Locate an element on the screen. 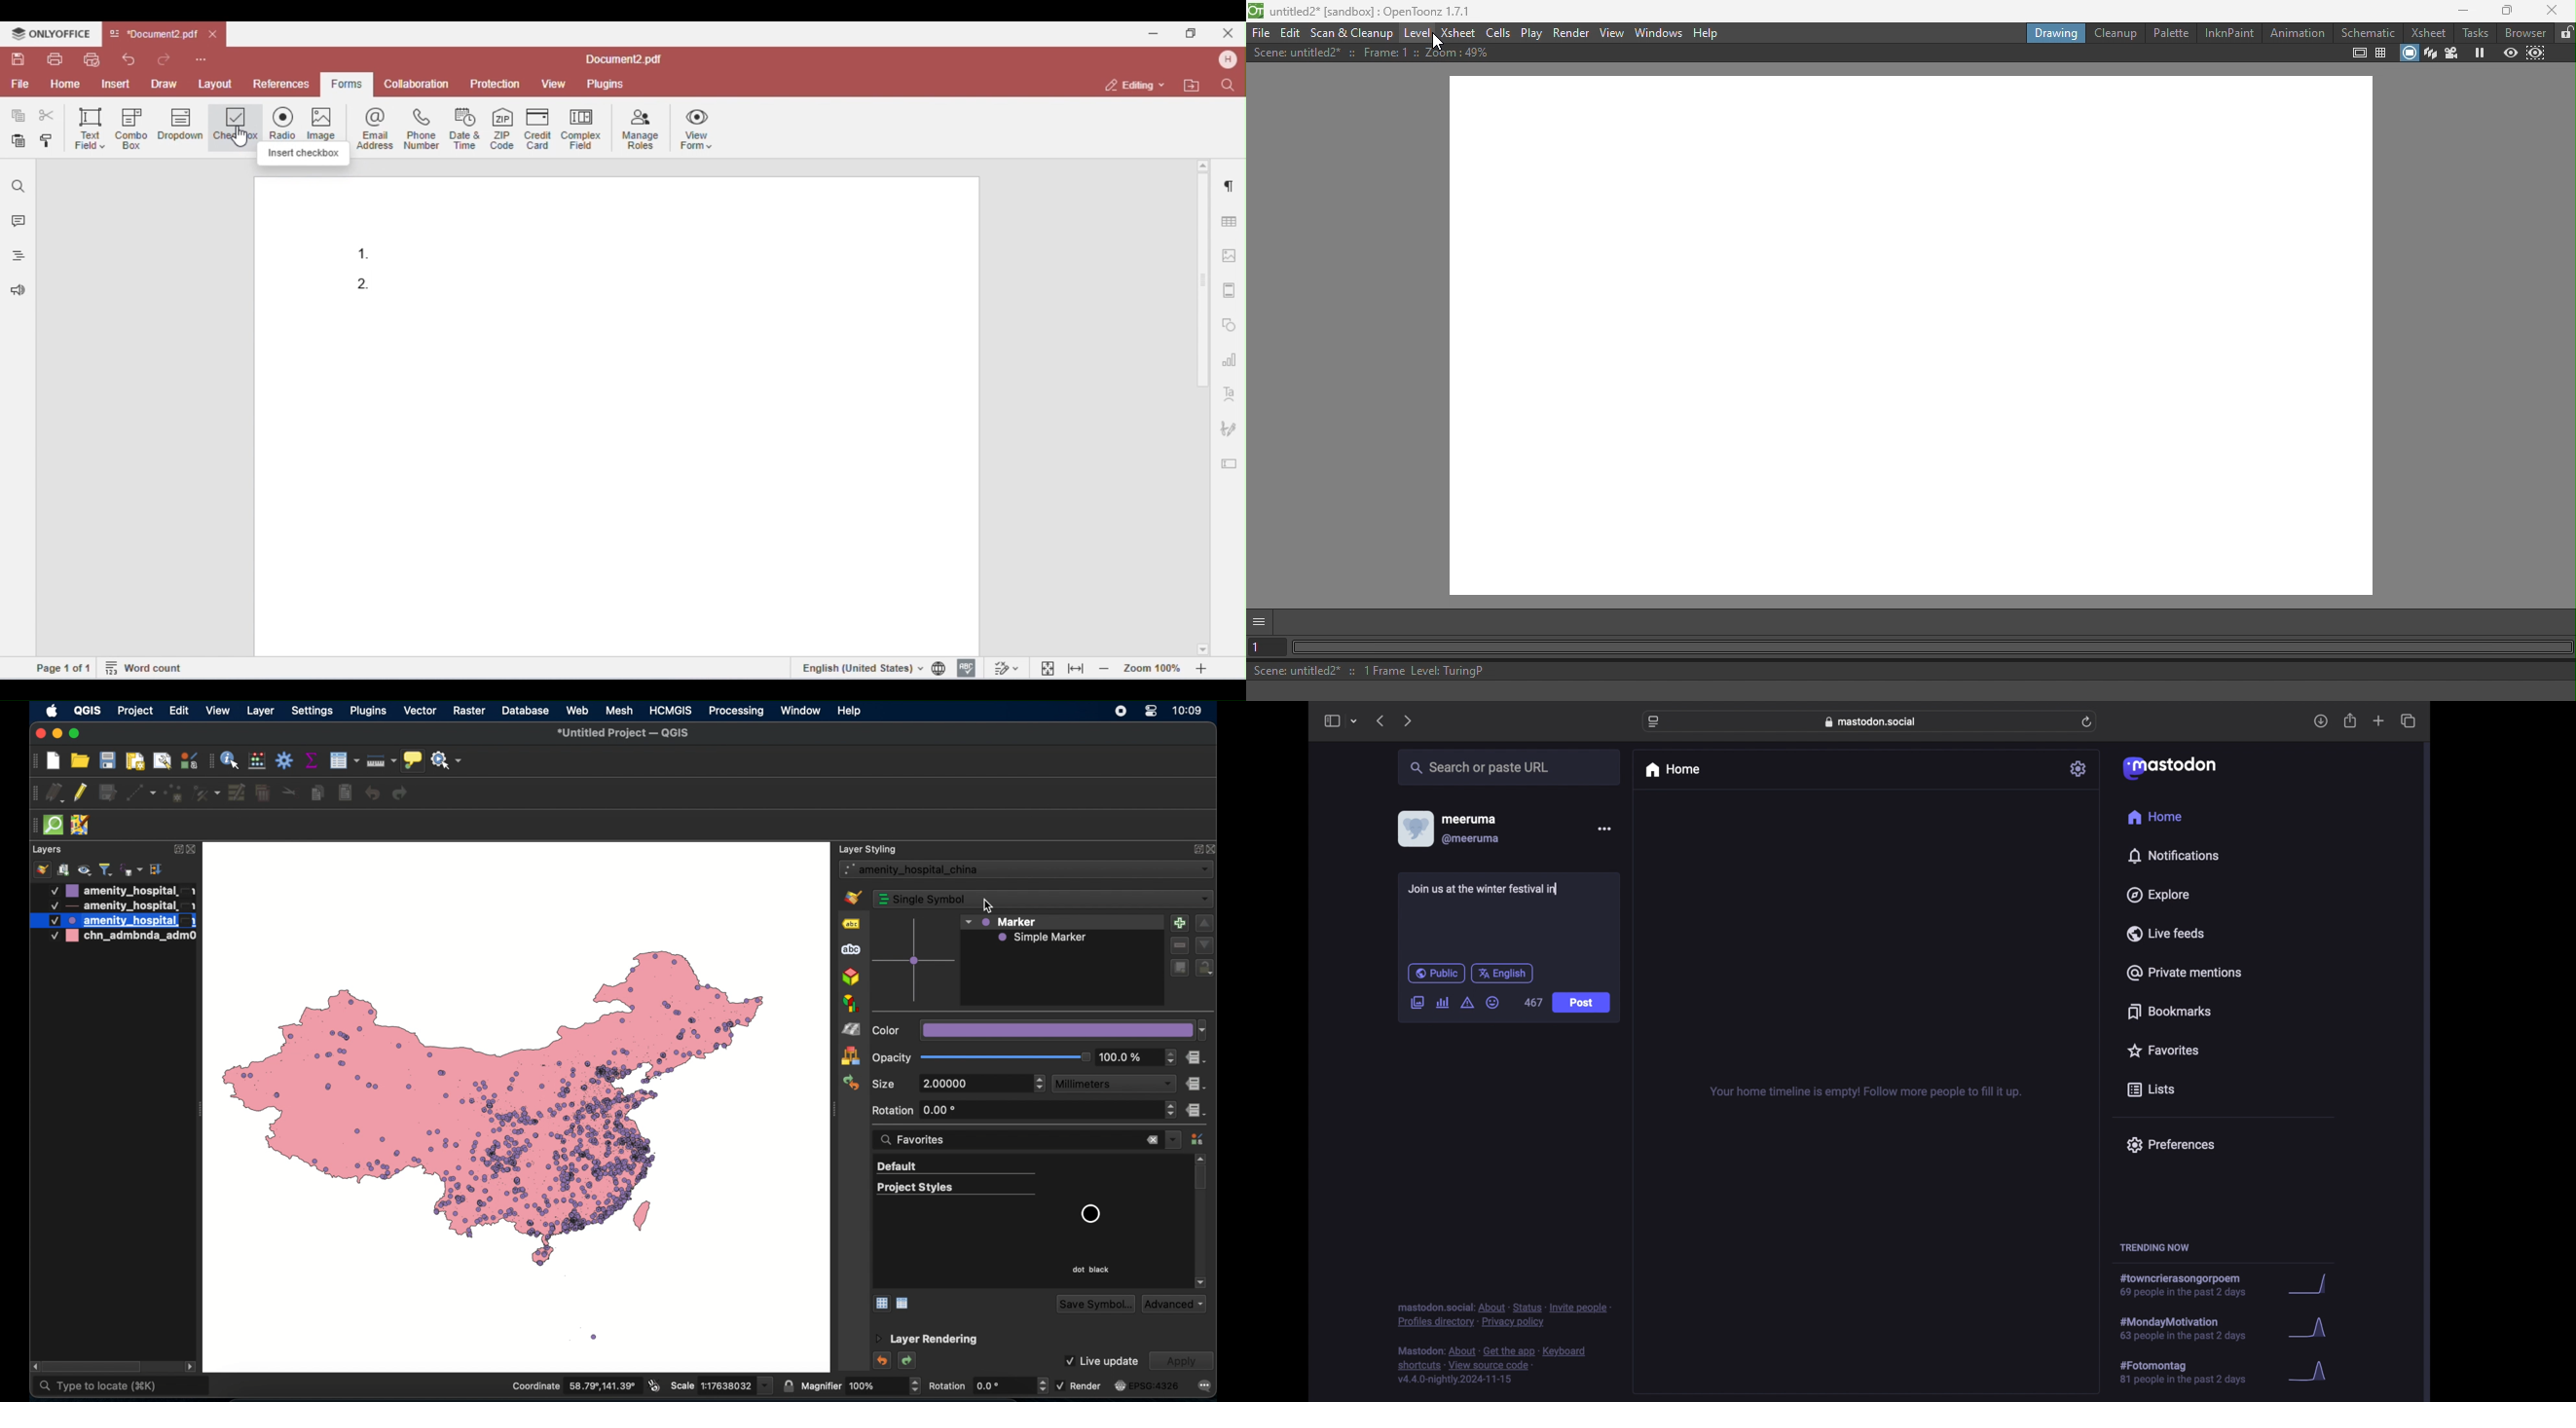  Camera view is located at coordinates (2454, 54).